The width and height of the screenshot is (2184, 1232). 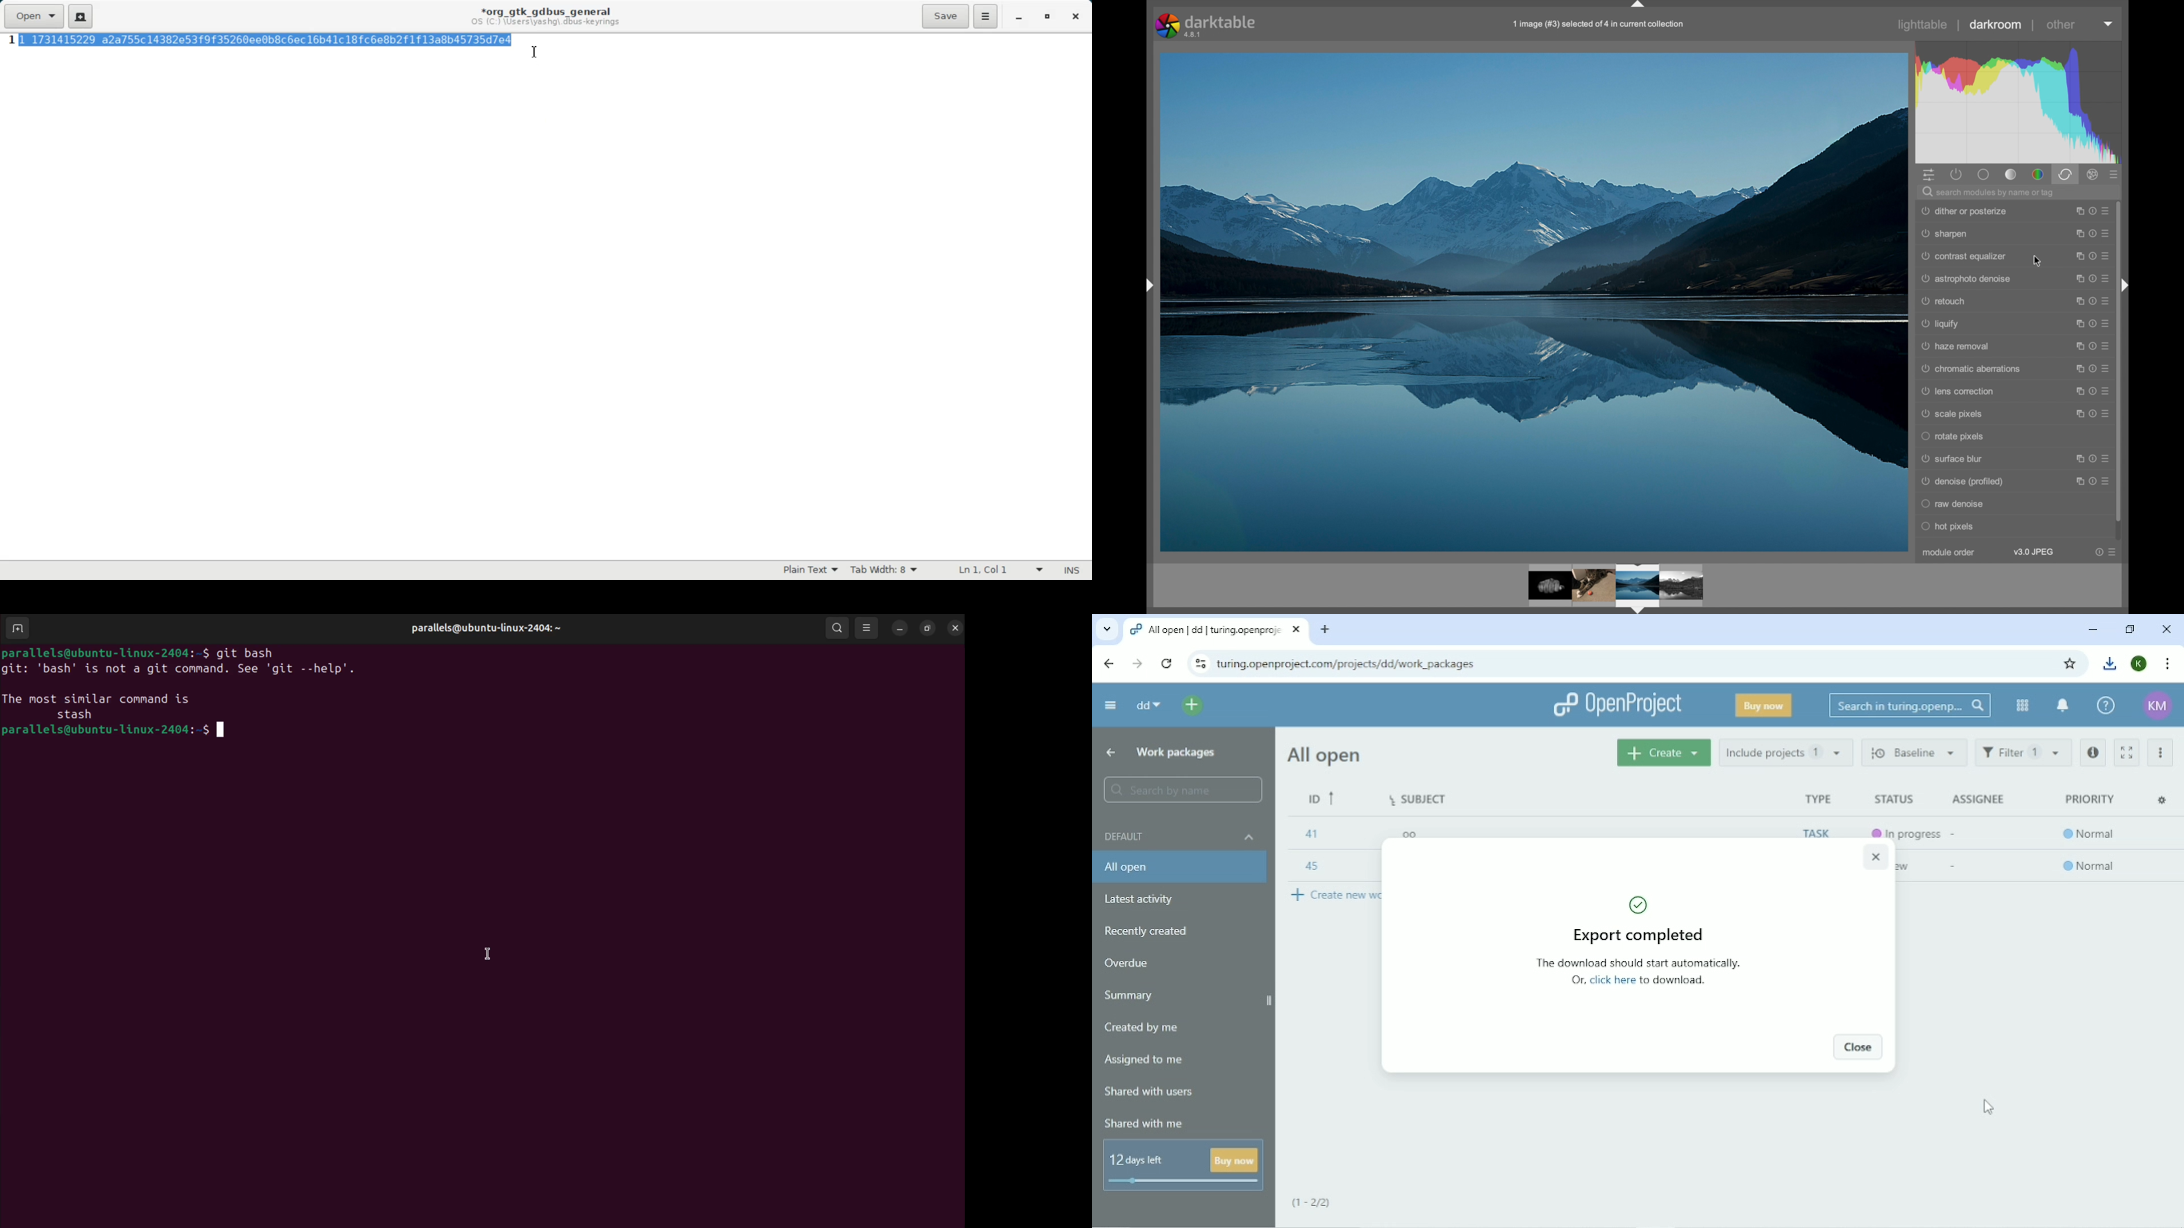 What do you see at coordinates (1954, 504) in the screenshot?
I see `raw denoise` at bounding box center [1954, 504].